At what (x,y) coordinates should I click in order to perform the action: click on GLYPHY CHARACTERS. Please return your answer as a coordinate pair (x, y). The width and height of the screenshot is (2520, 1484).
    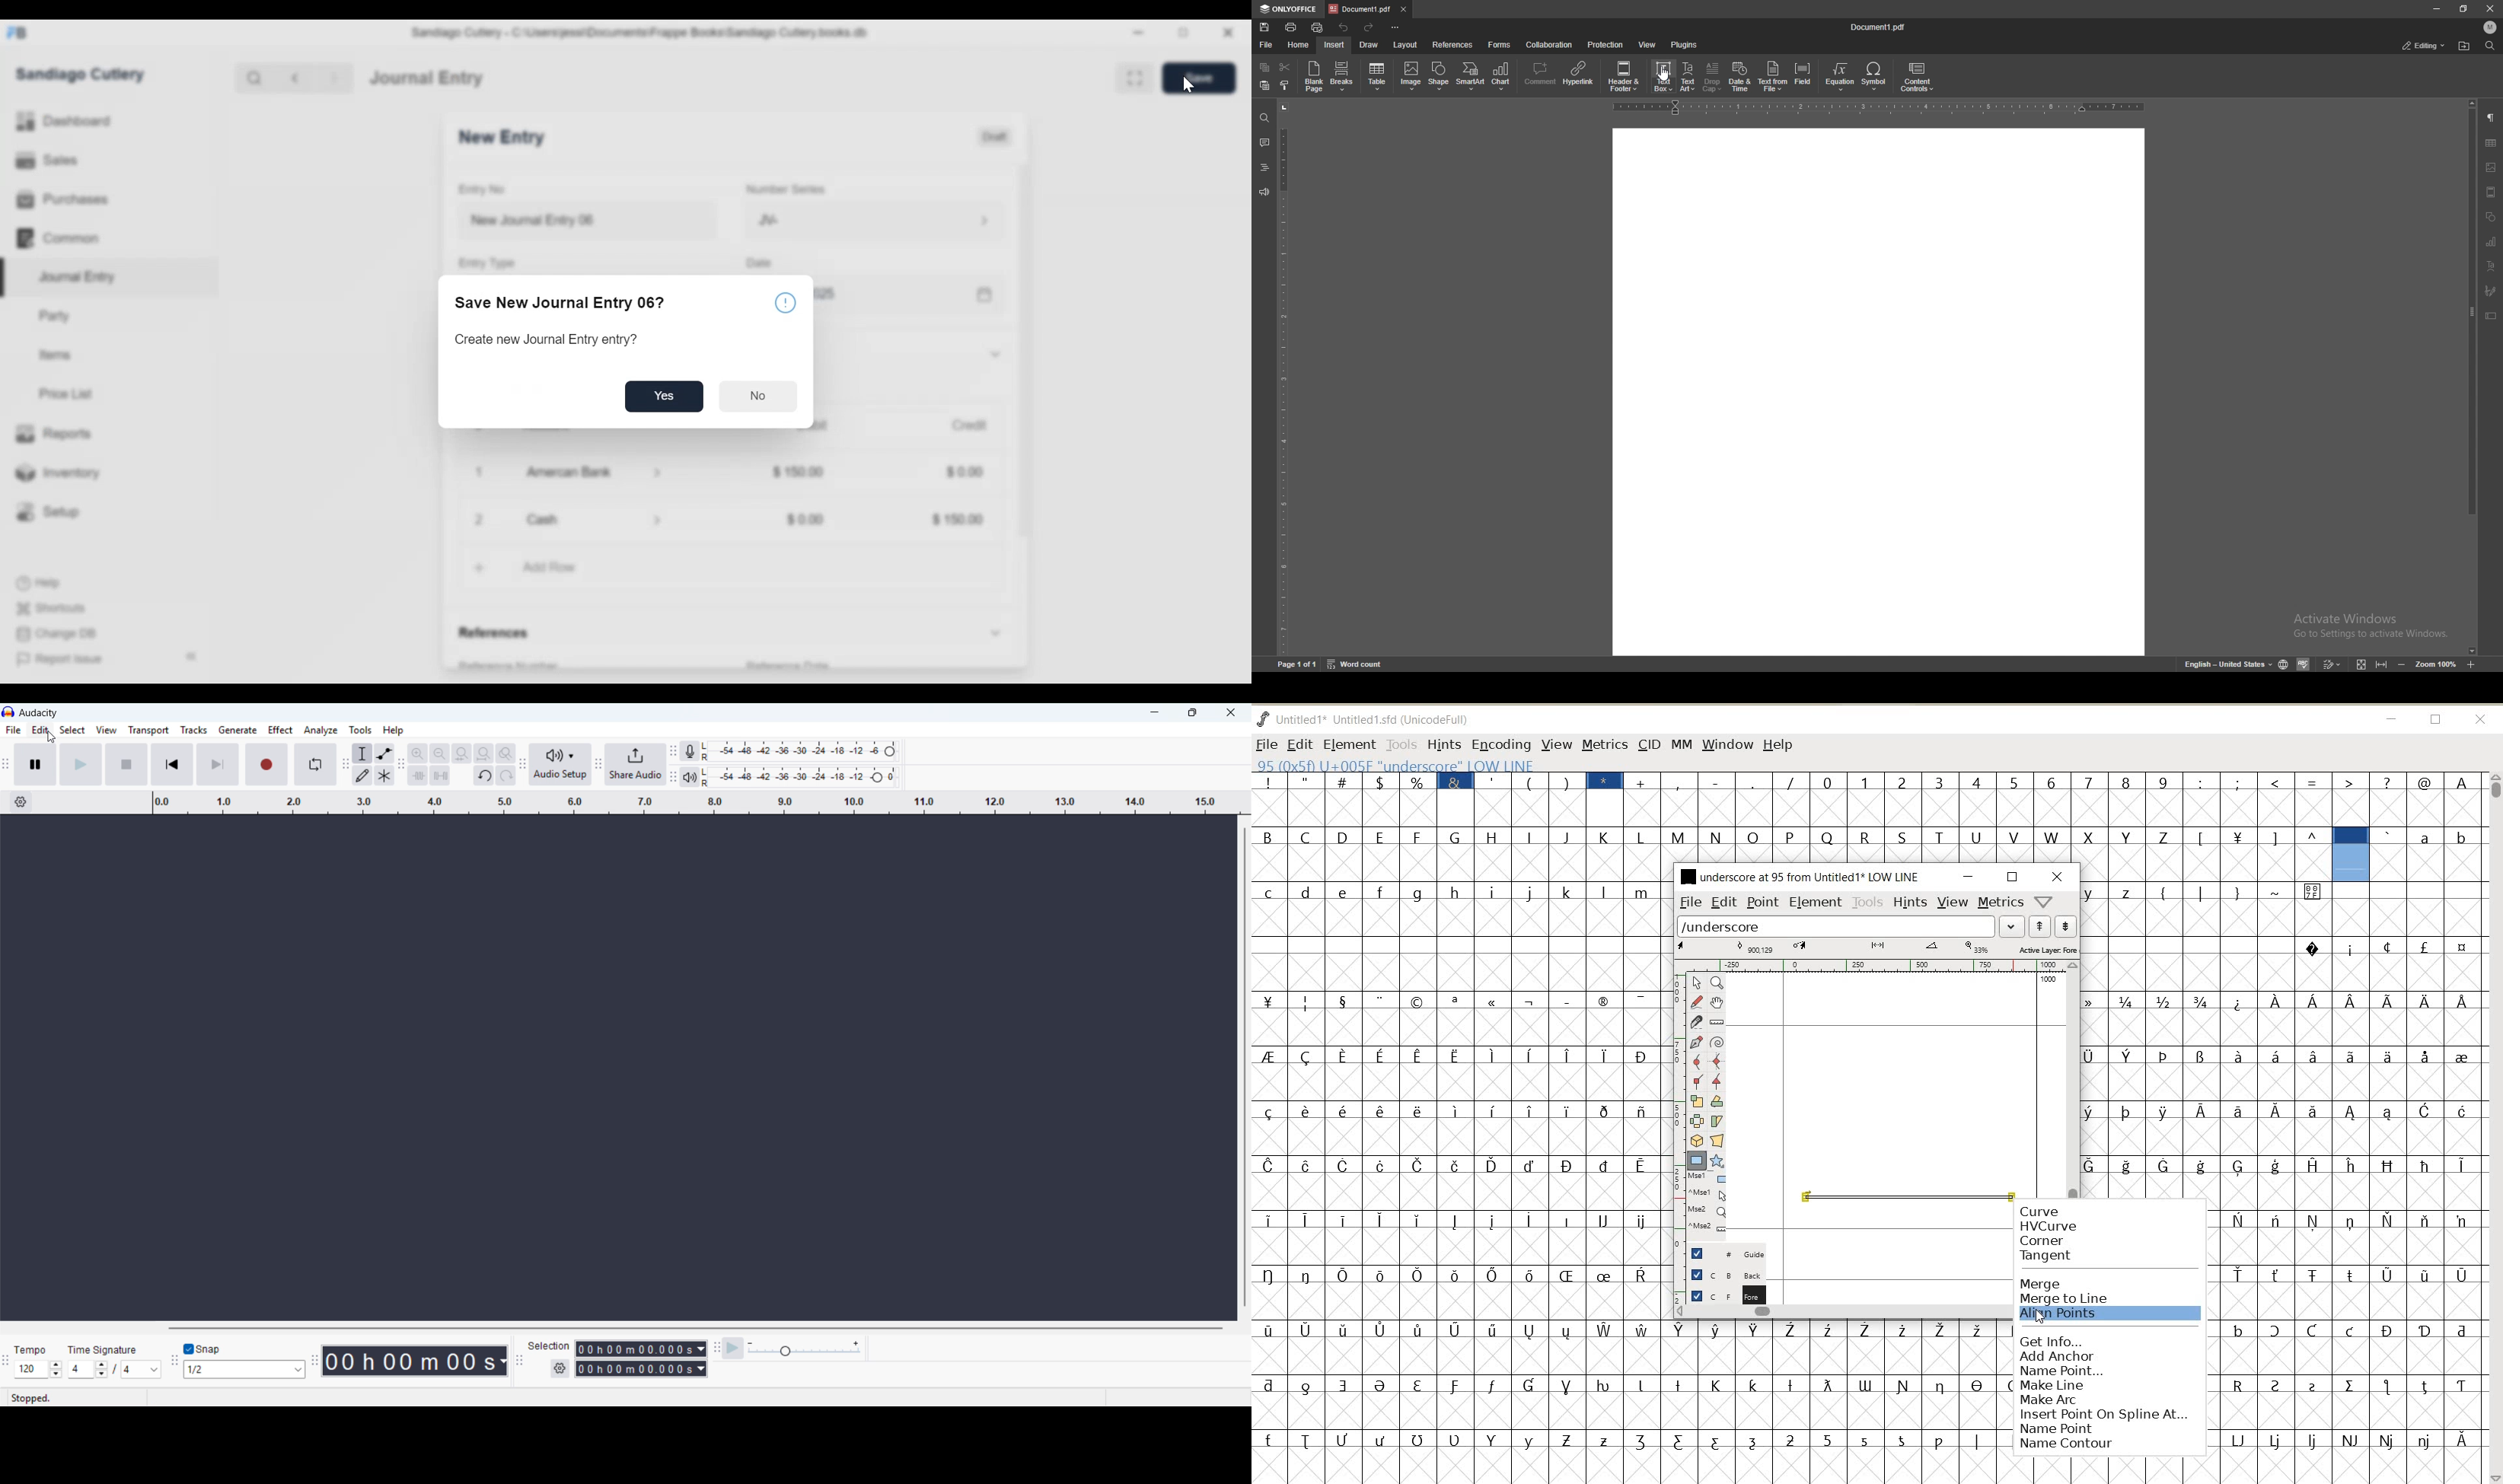
    Looking at the image, I should click on (1458, 1118).